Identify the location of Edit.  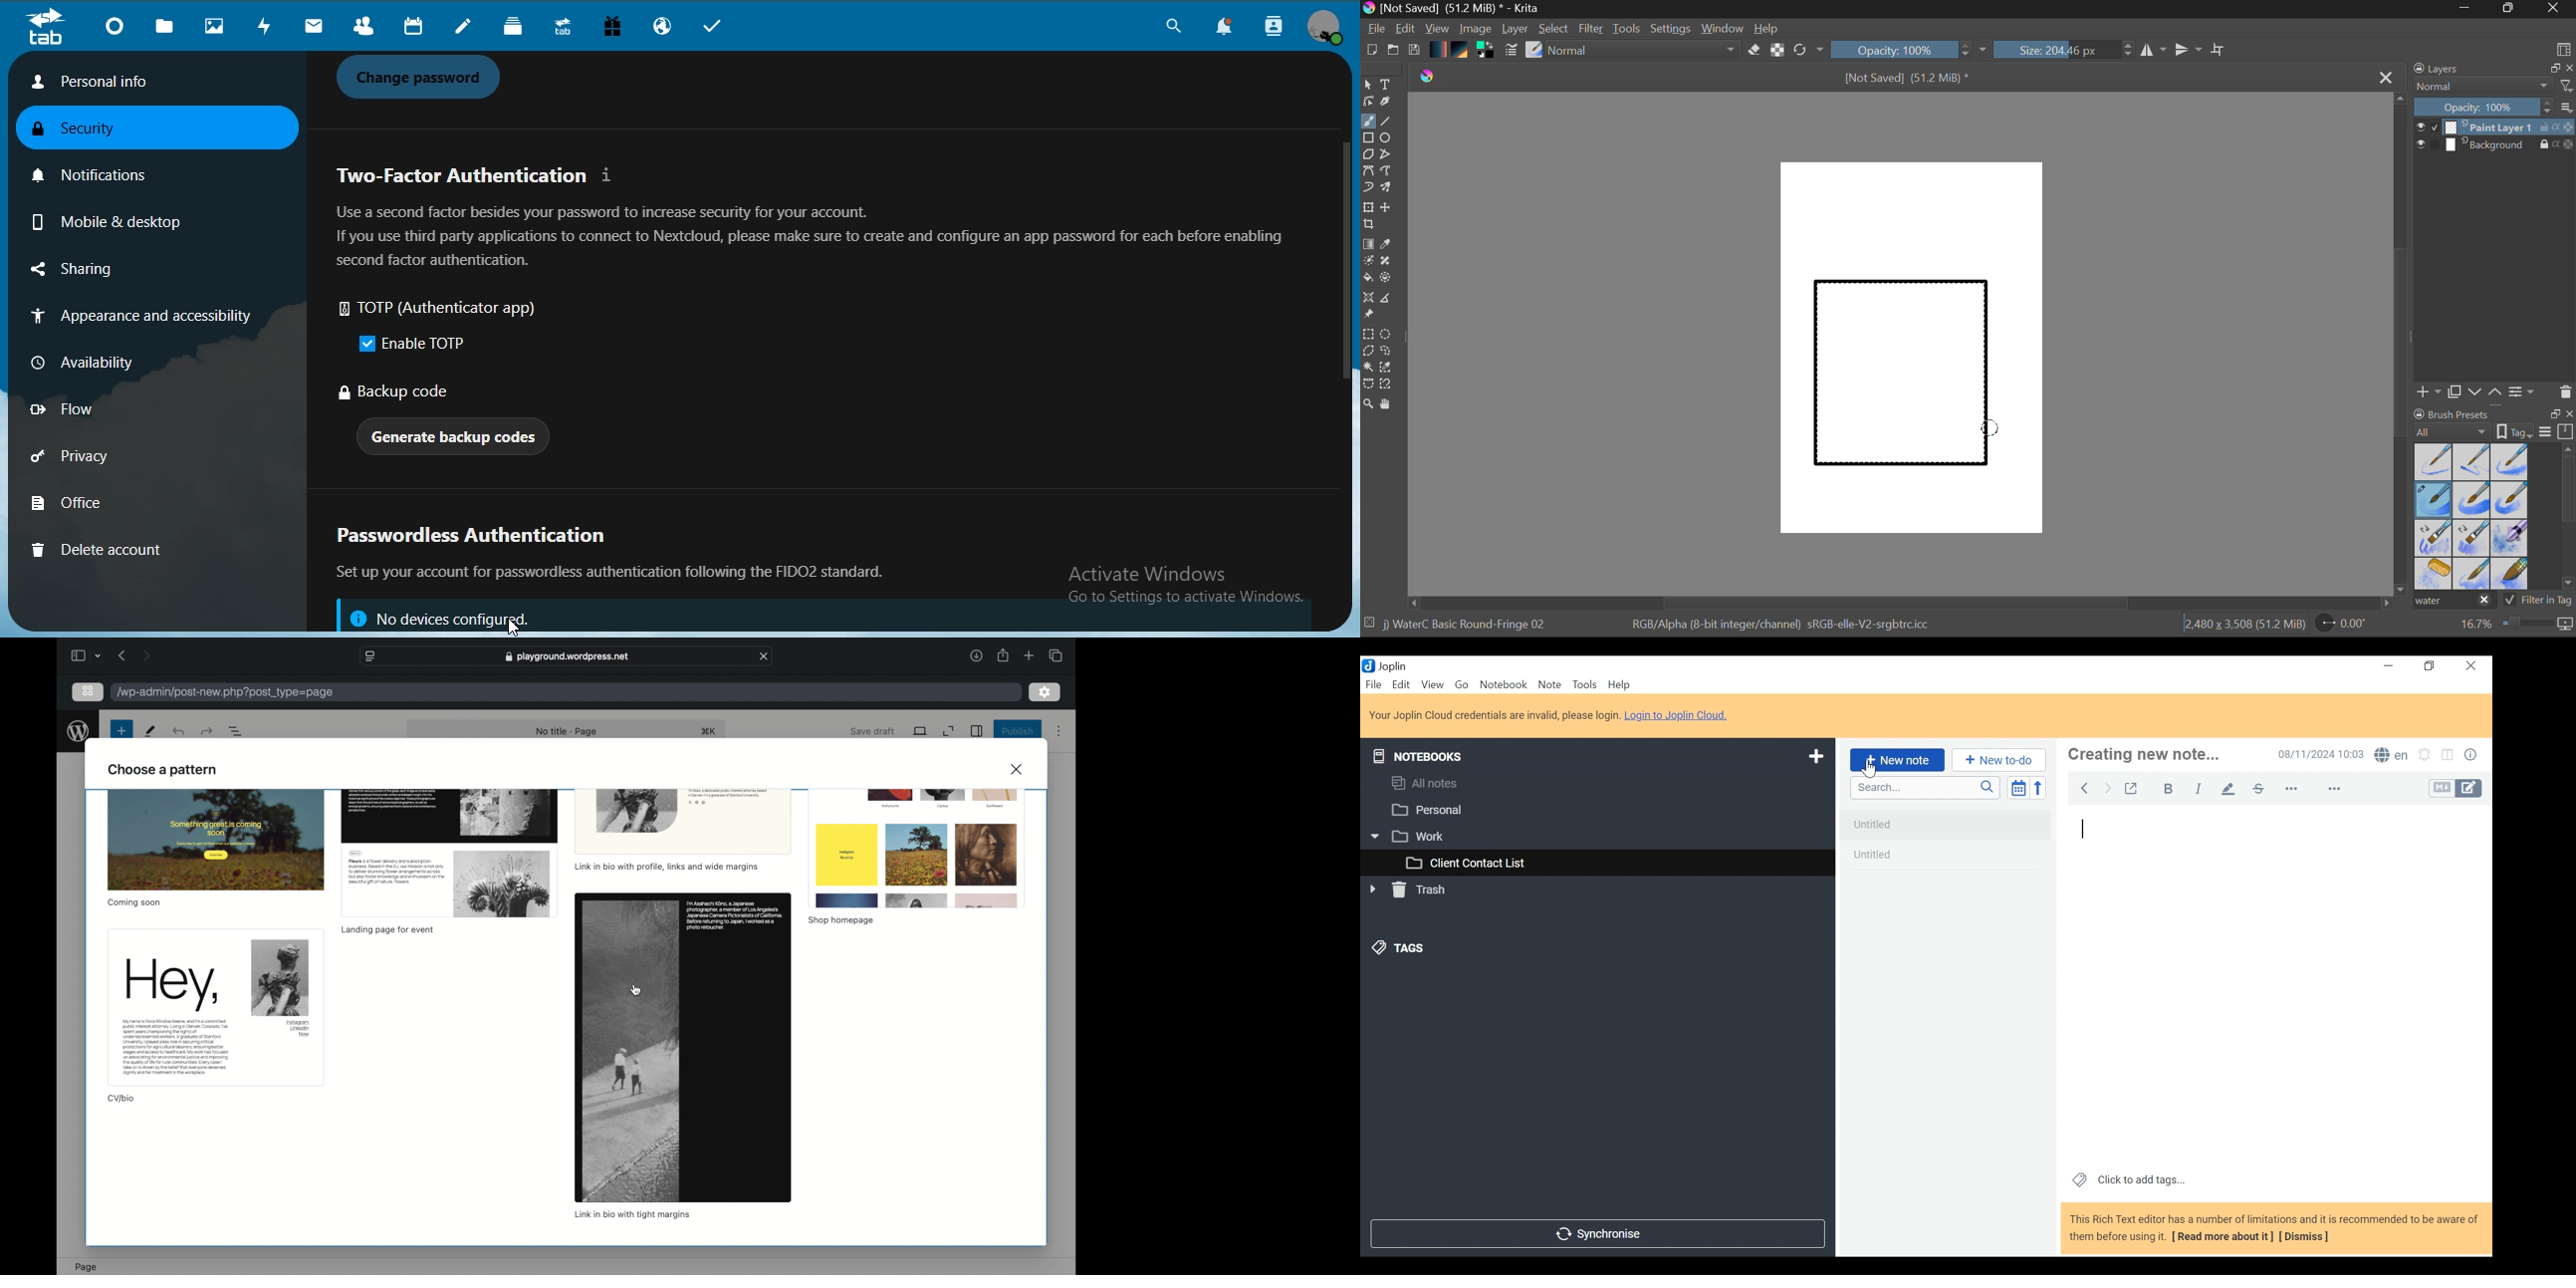
(1406, 30).